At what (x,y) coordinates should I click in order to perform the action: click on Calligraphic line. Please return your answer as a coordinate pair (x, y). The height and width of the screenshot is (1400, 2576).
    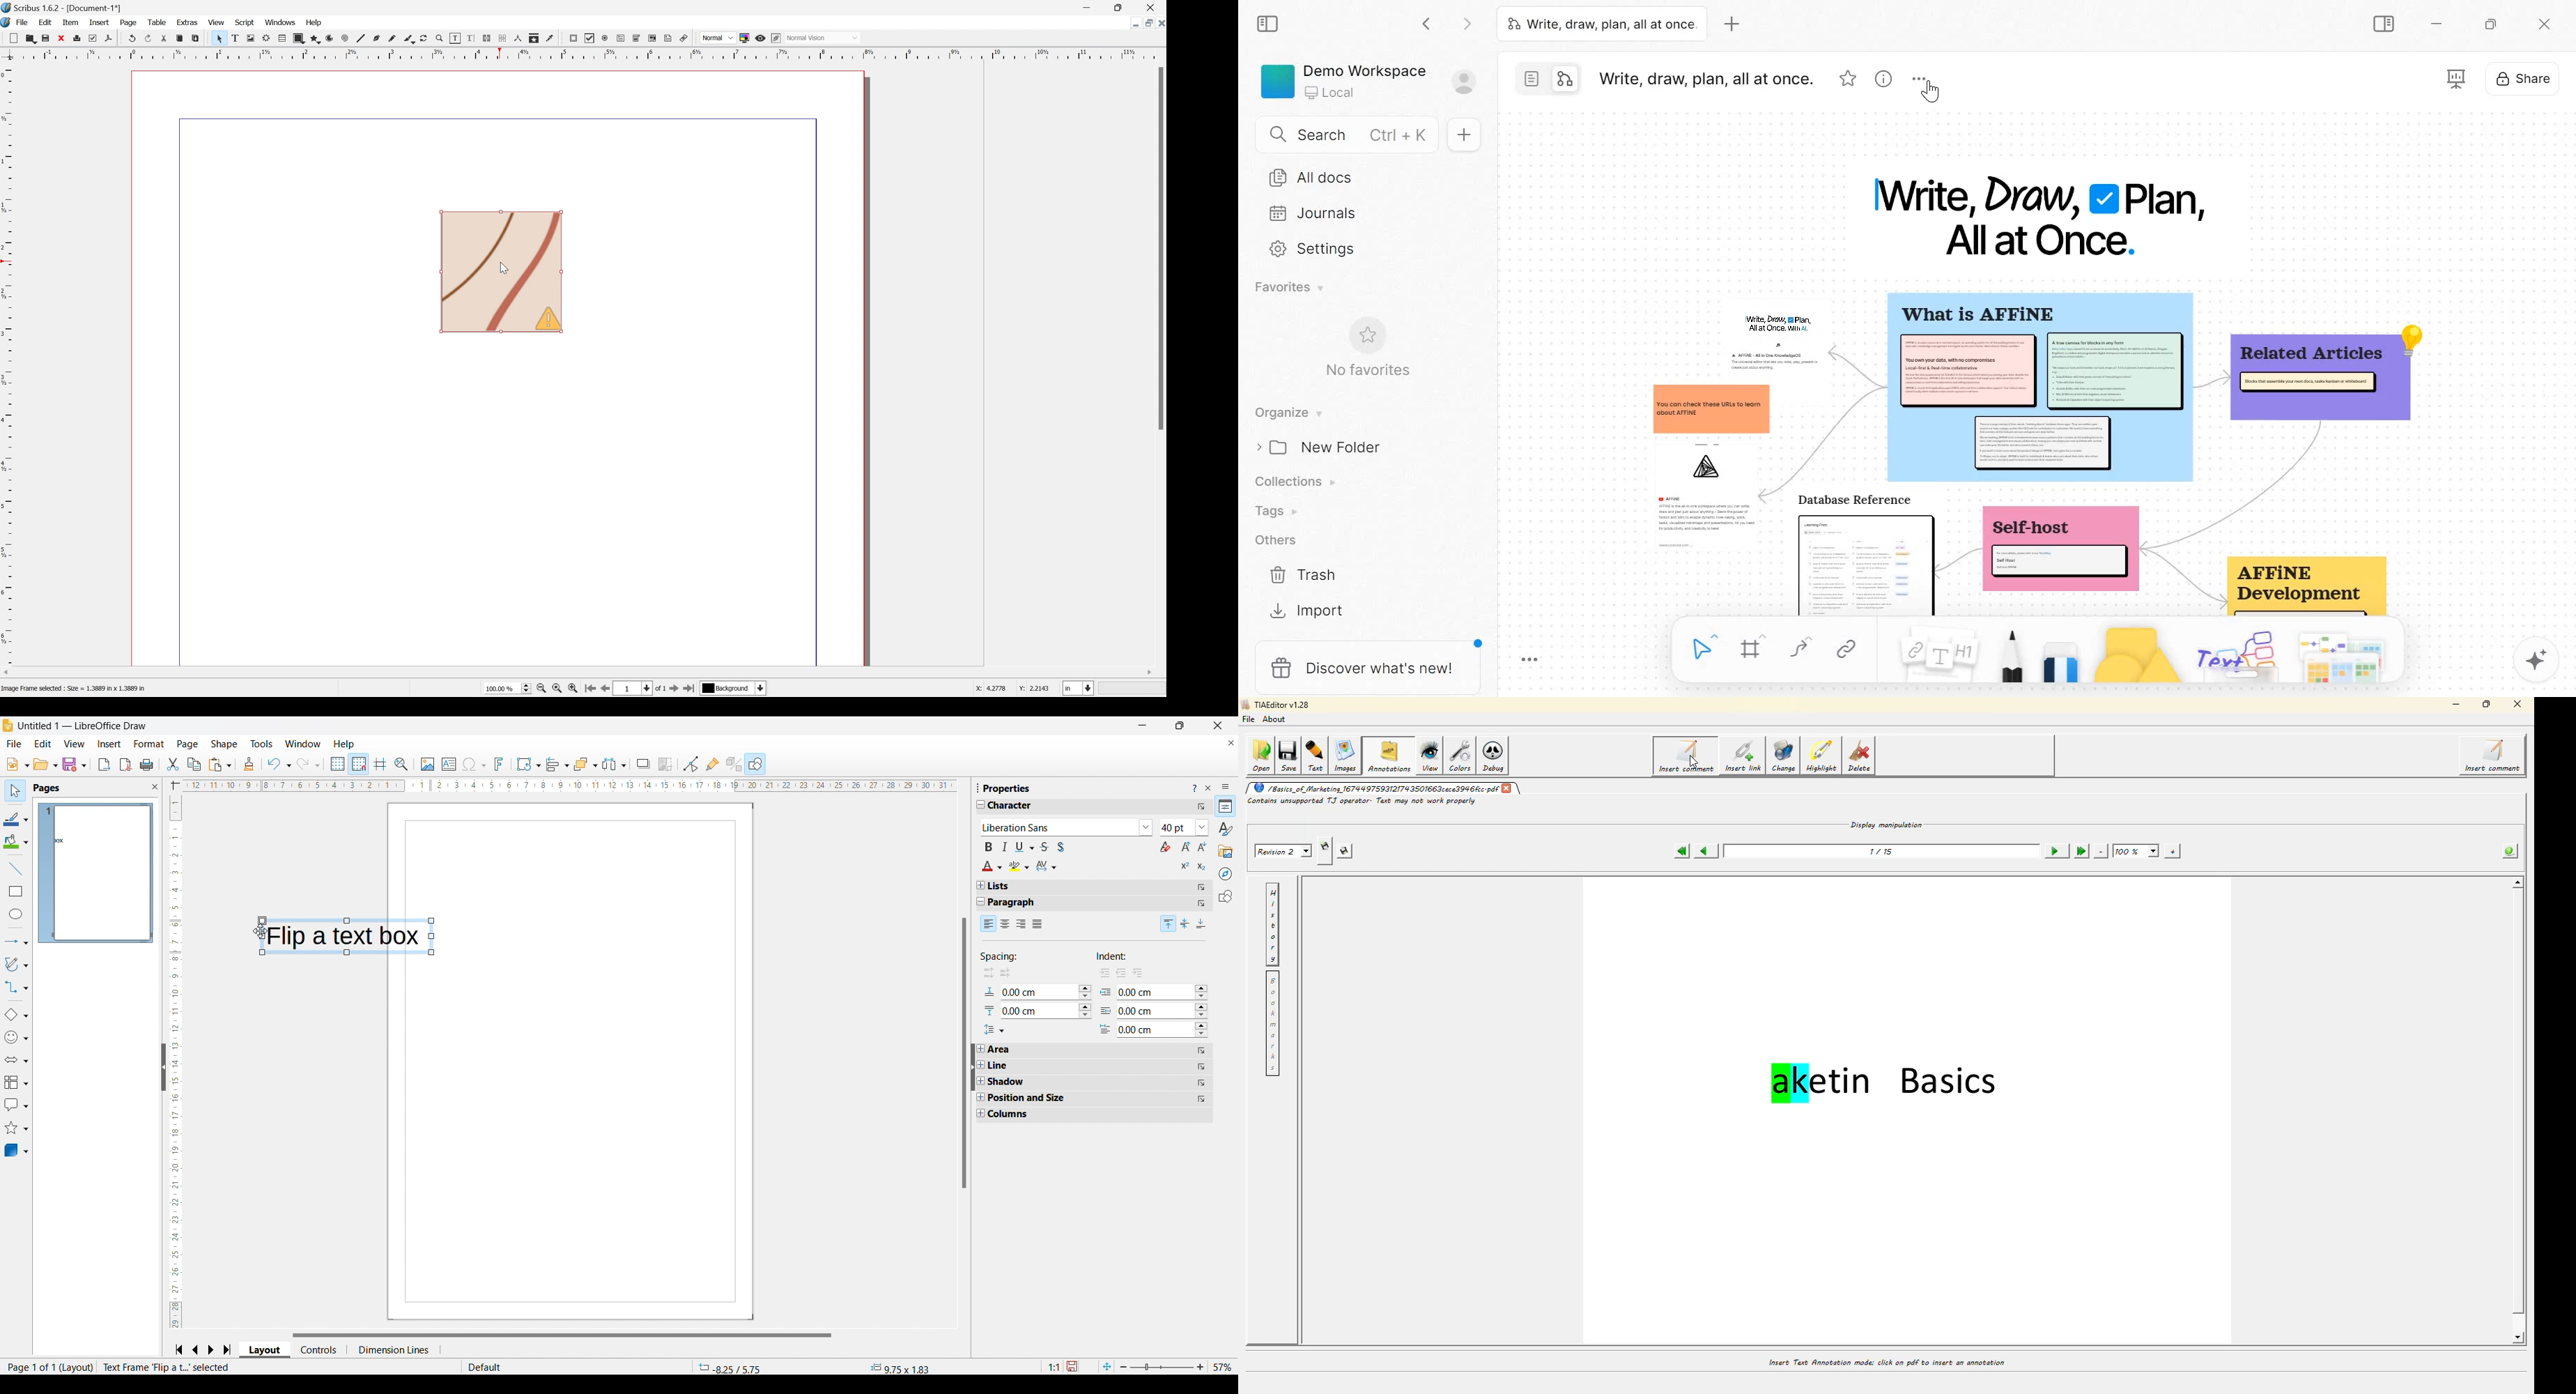
    Looking at the image, I should click on (411, 40).